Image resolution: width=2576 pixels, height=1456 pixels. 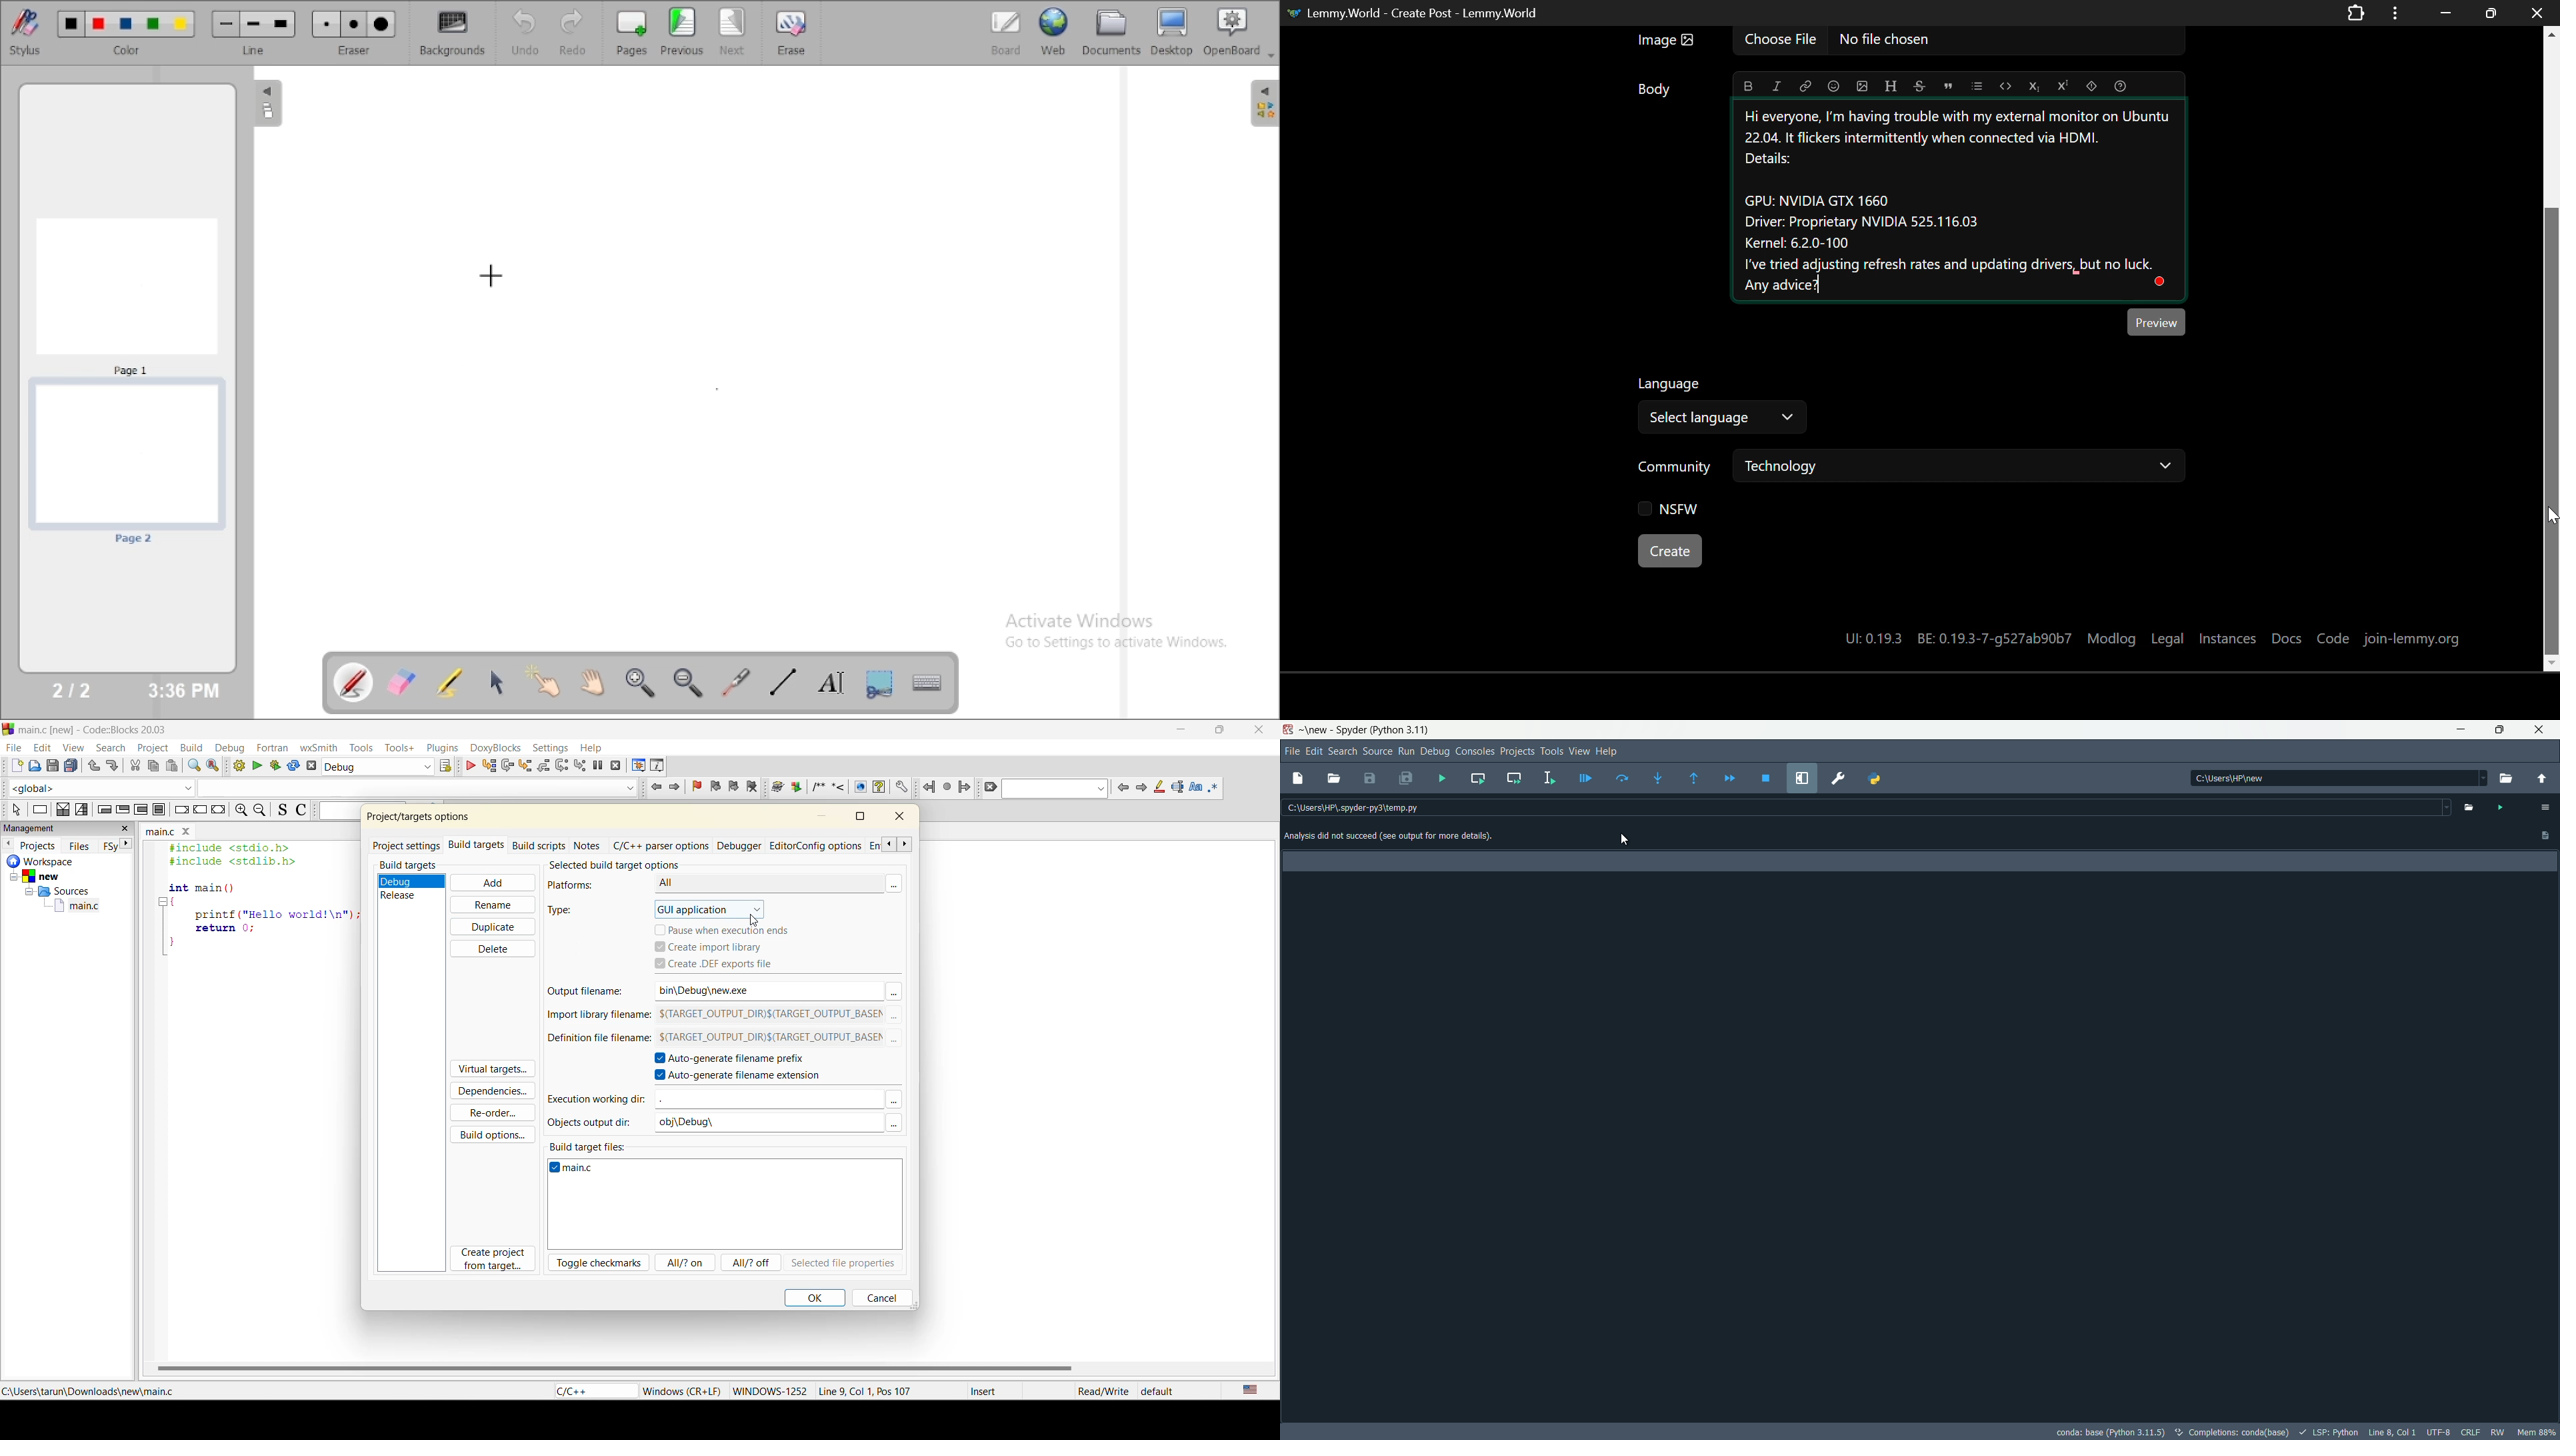 I want to click on maximize current pane, so click(x=1801, y=778).